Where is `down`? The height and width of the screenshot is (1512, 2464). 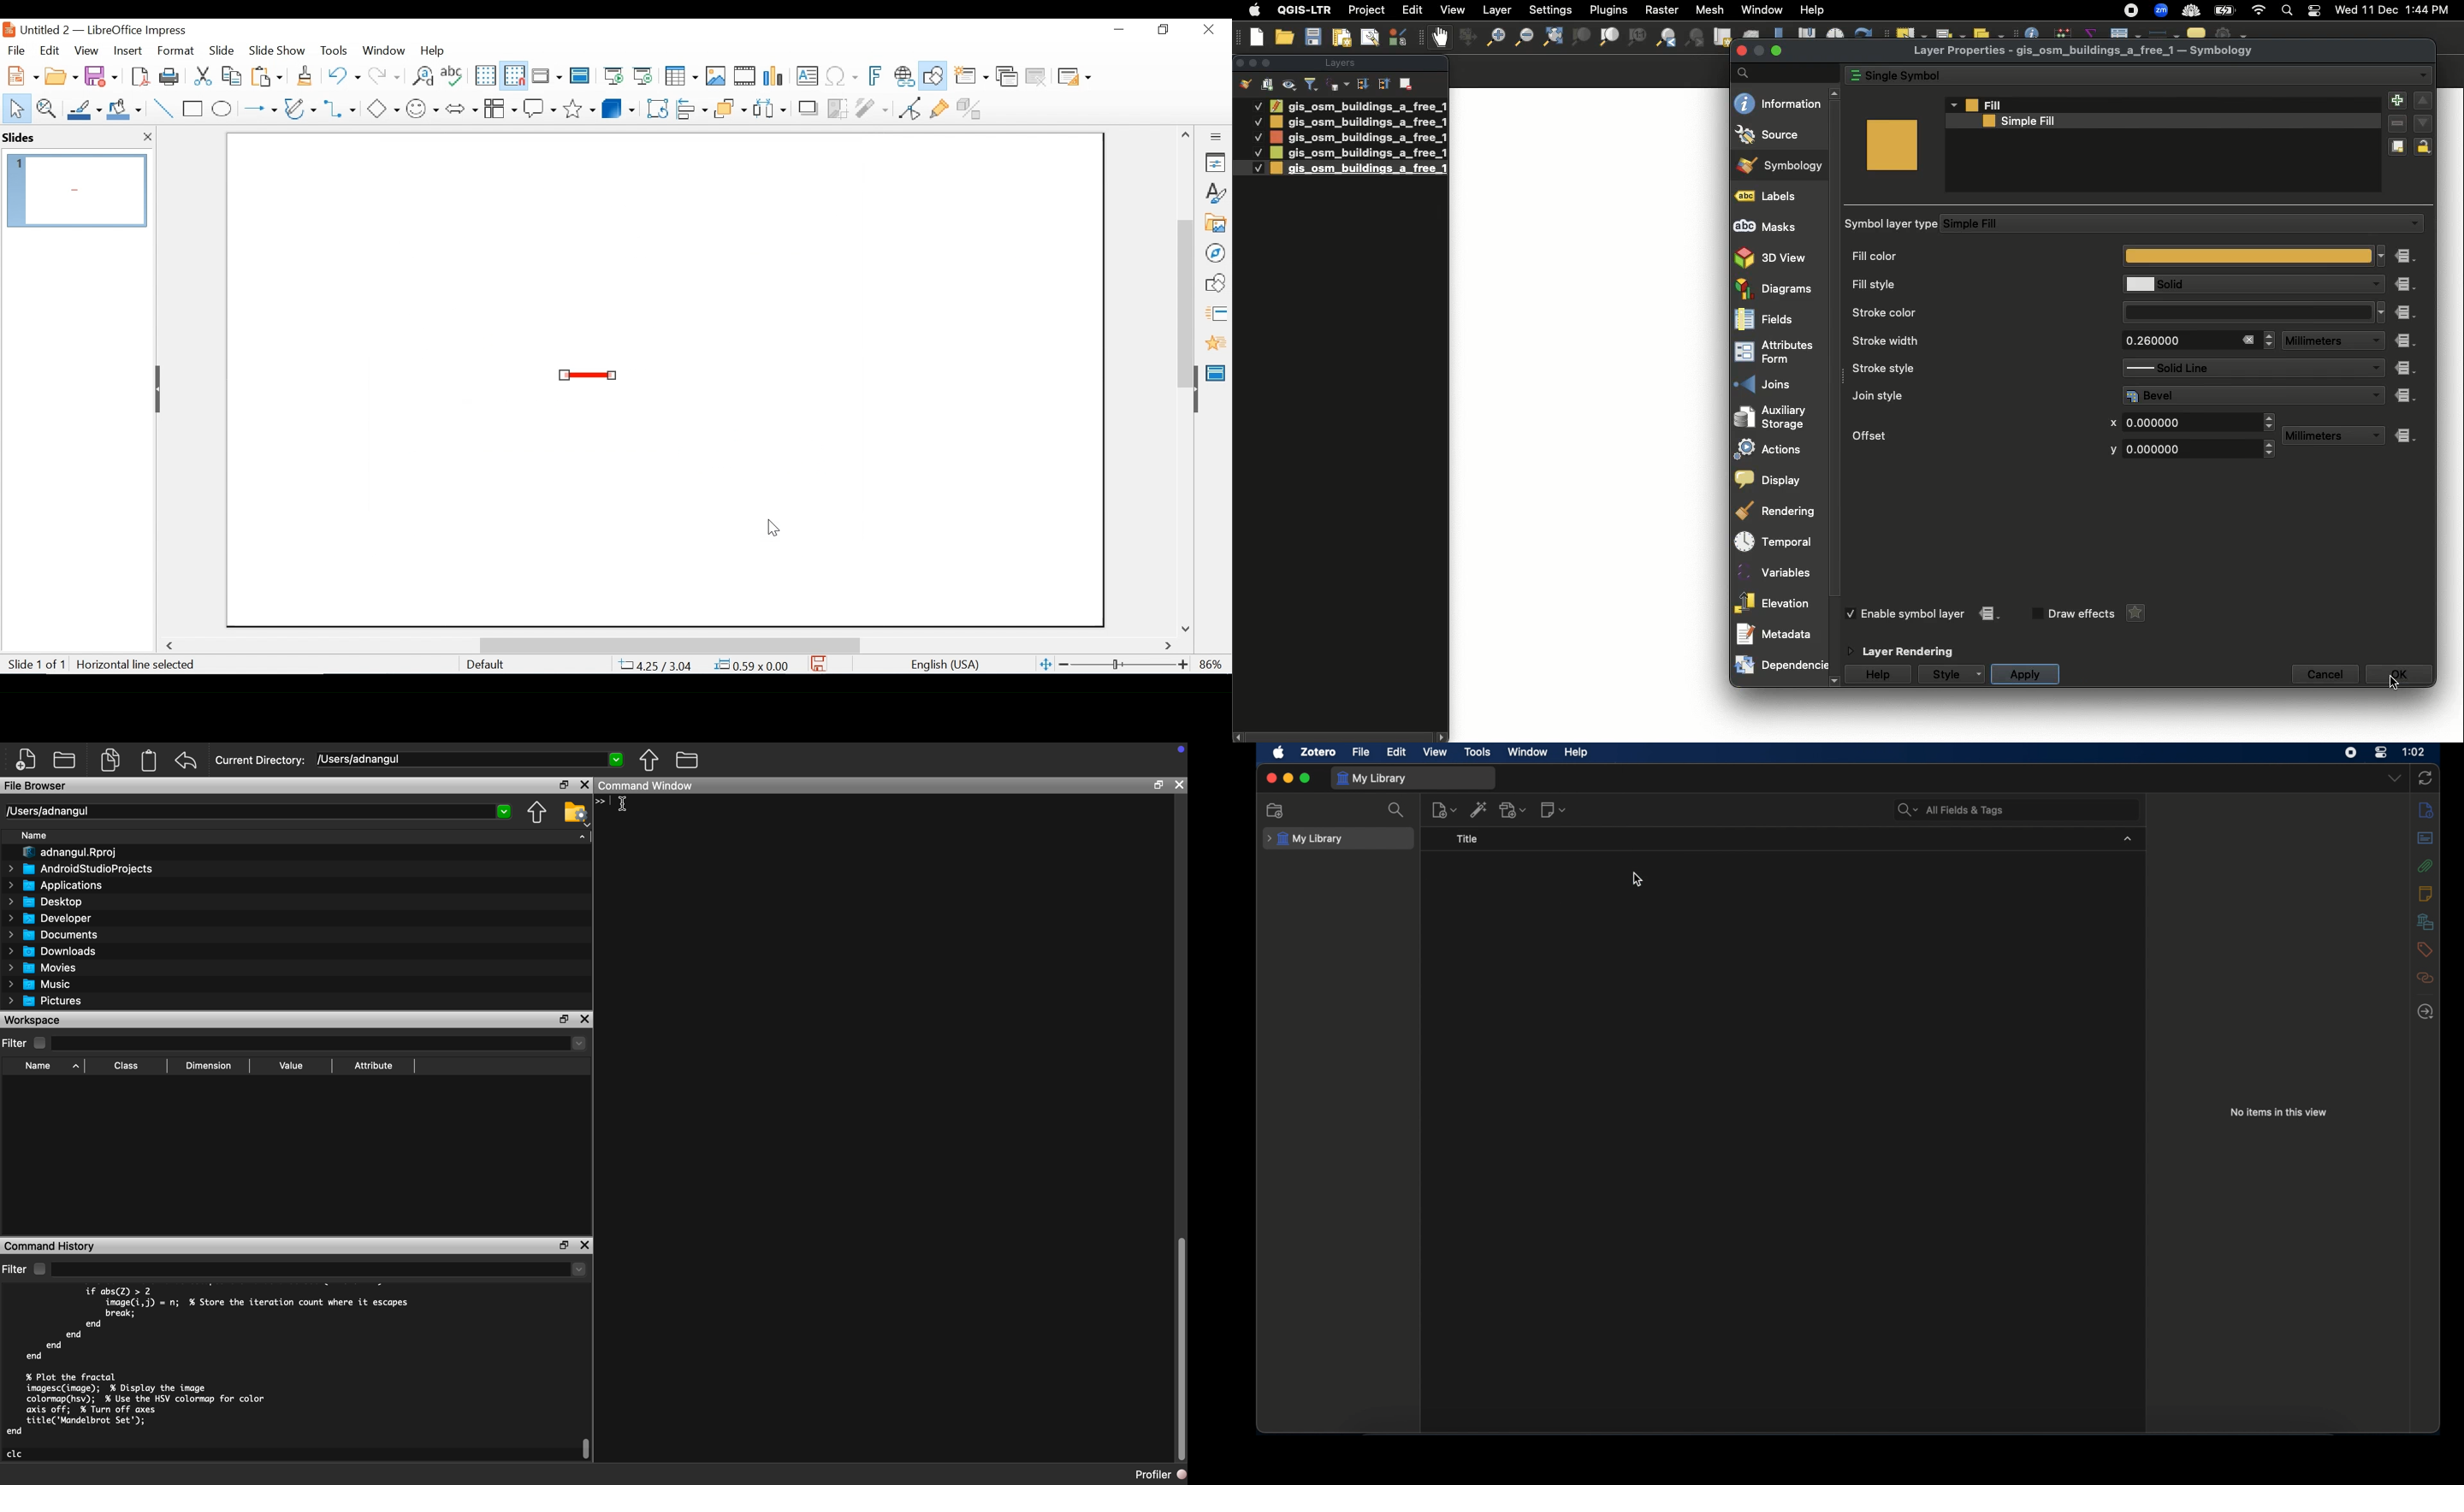
down is located at coordinates (2423, 122).